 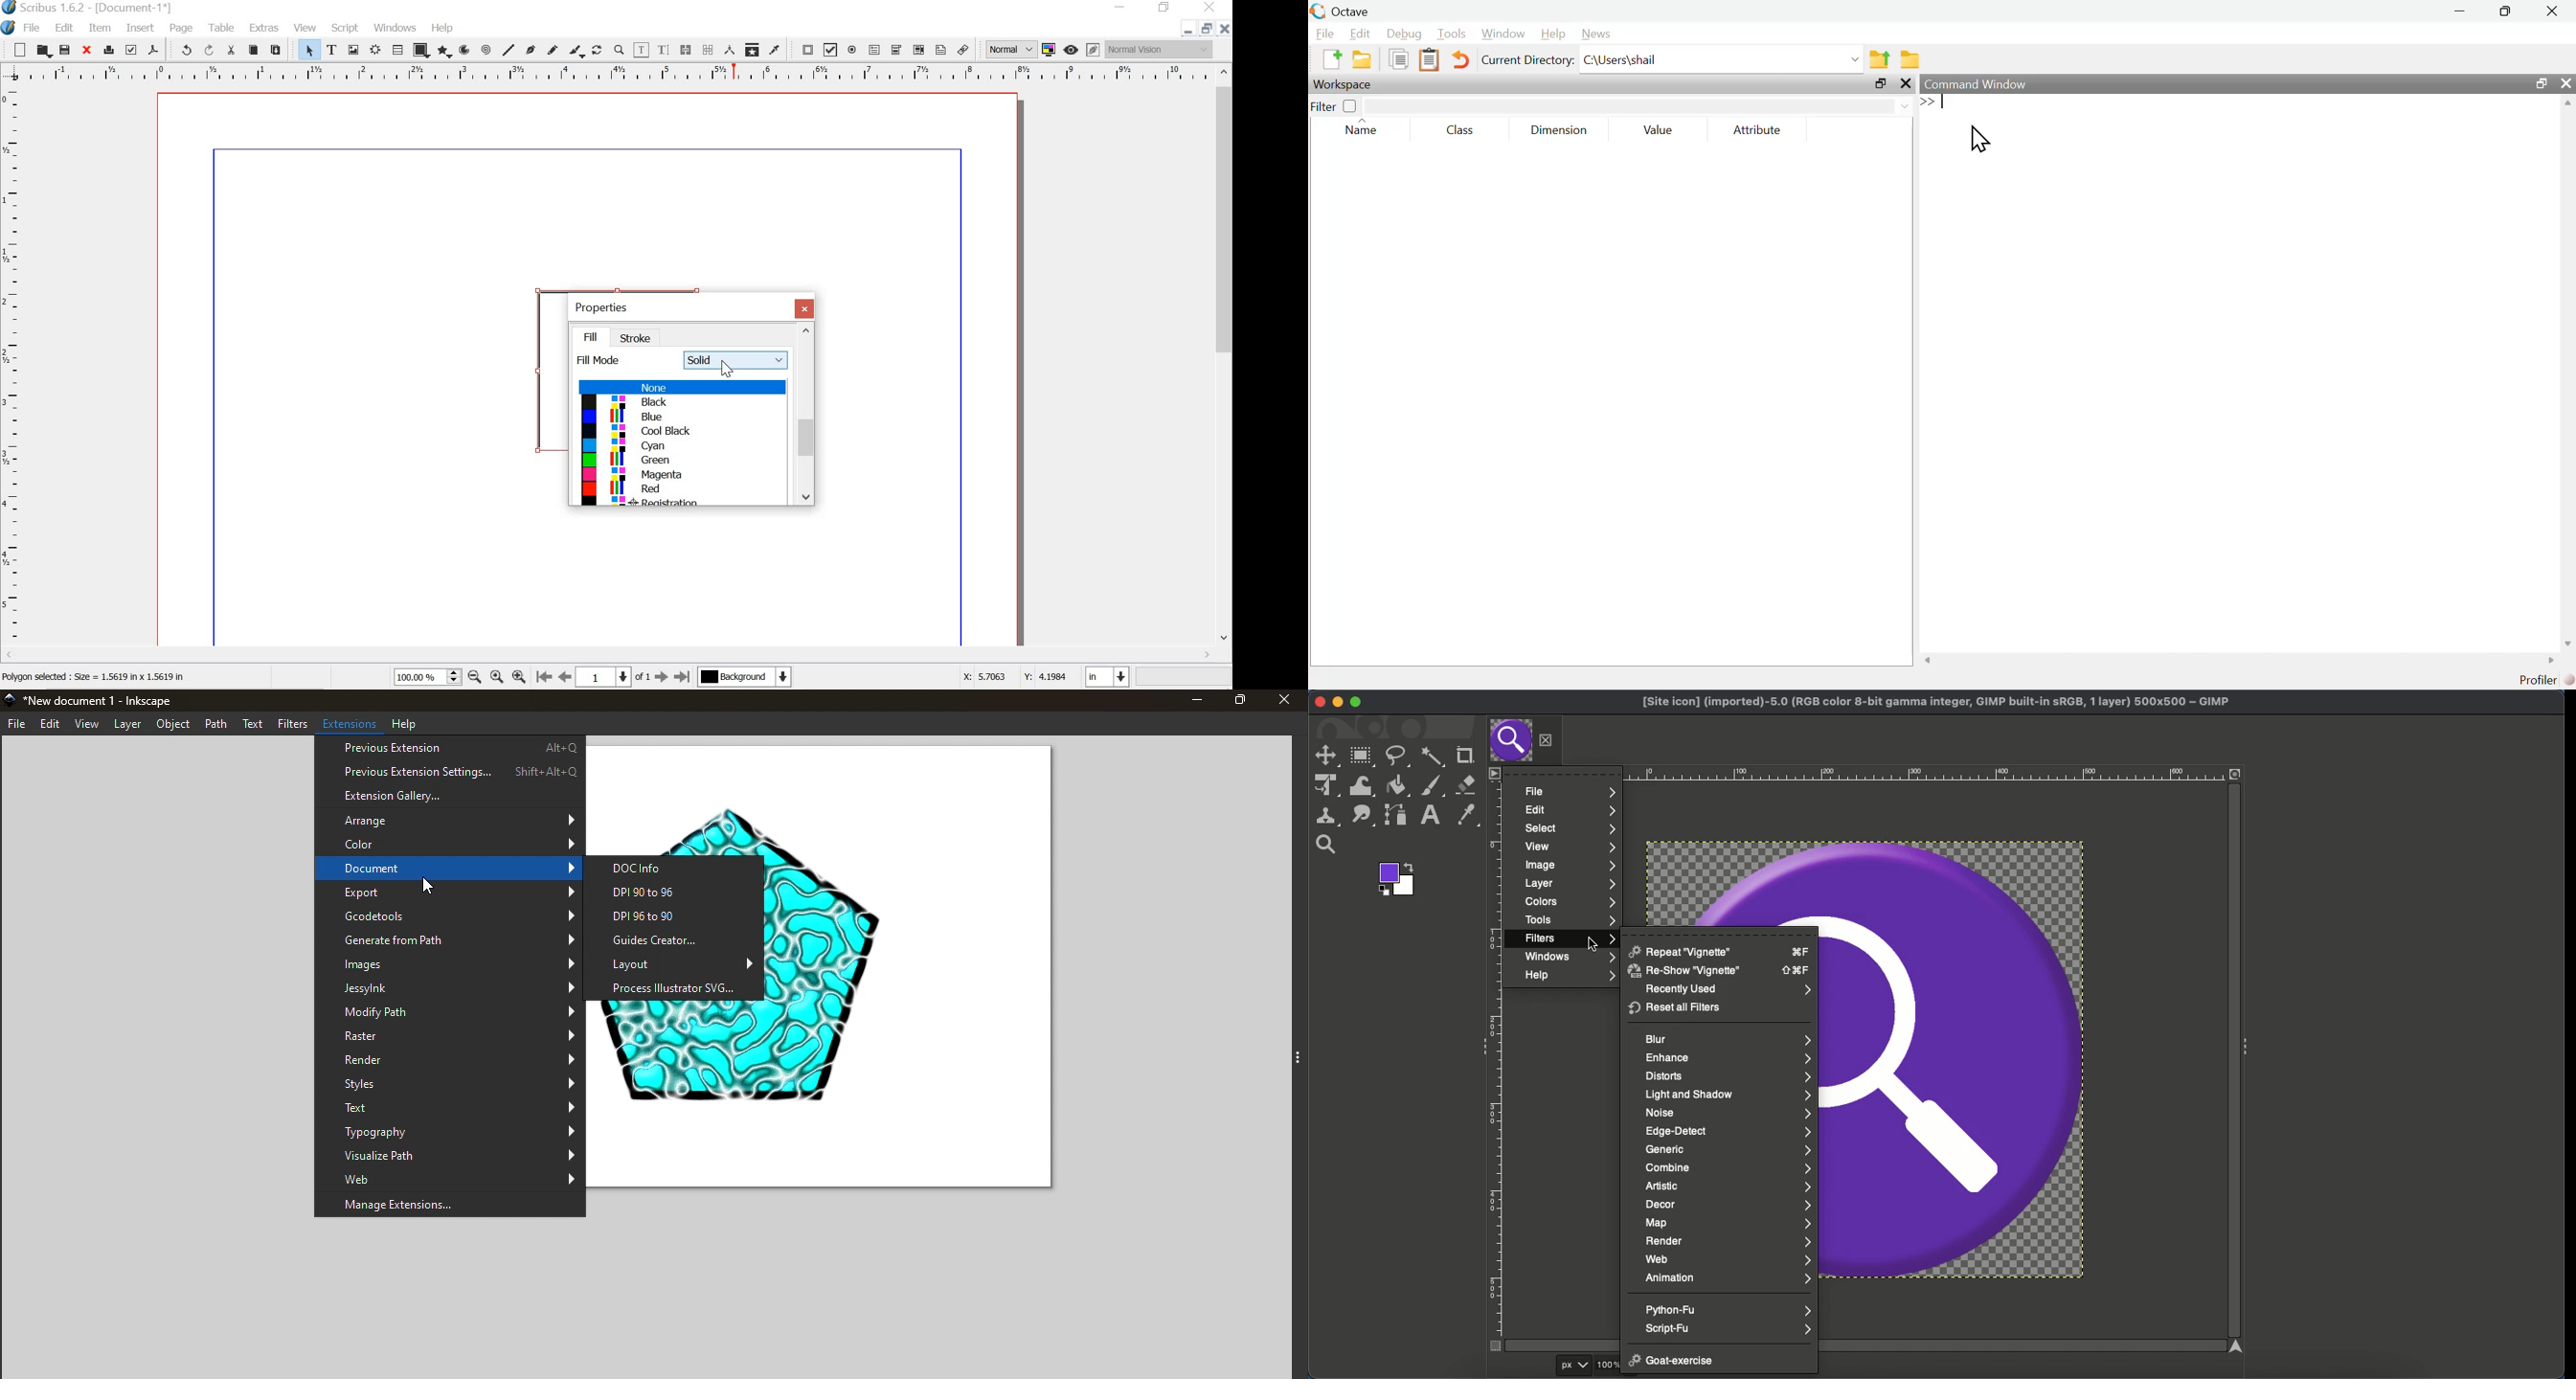 What do you see at coordinates (66, 27) in the screenshot?
I see `edit` at bounding box center [66, 27].